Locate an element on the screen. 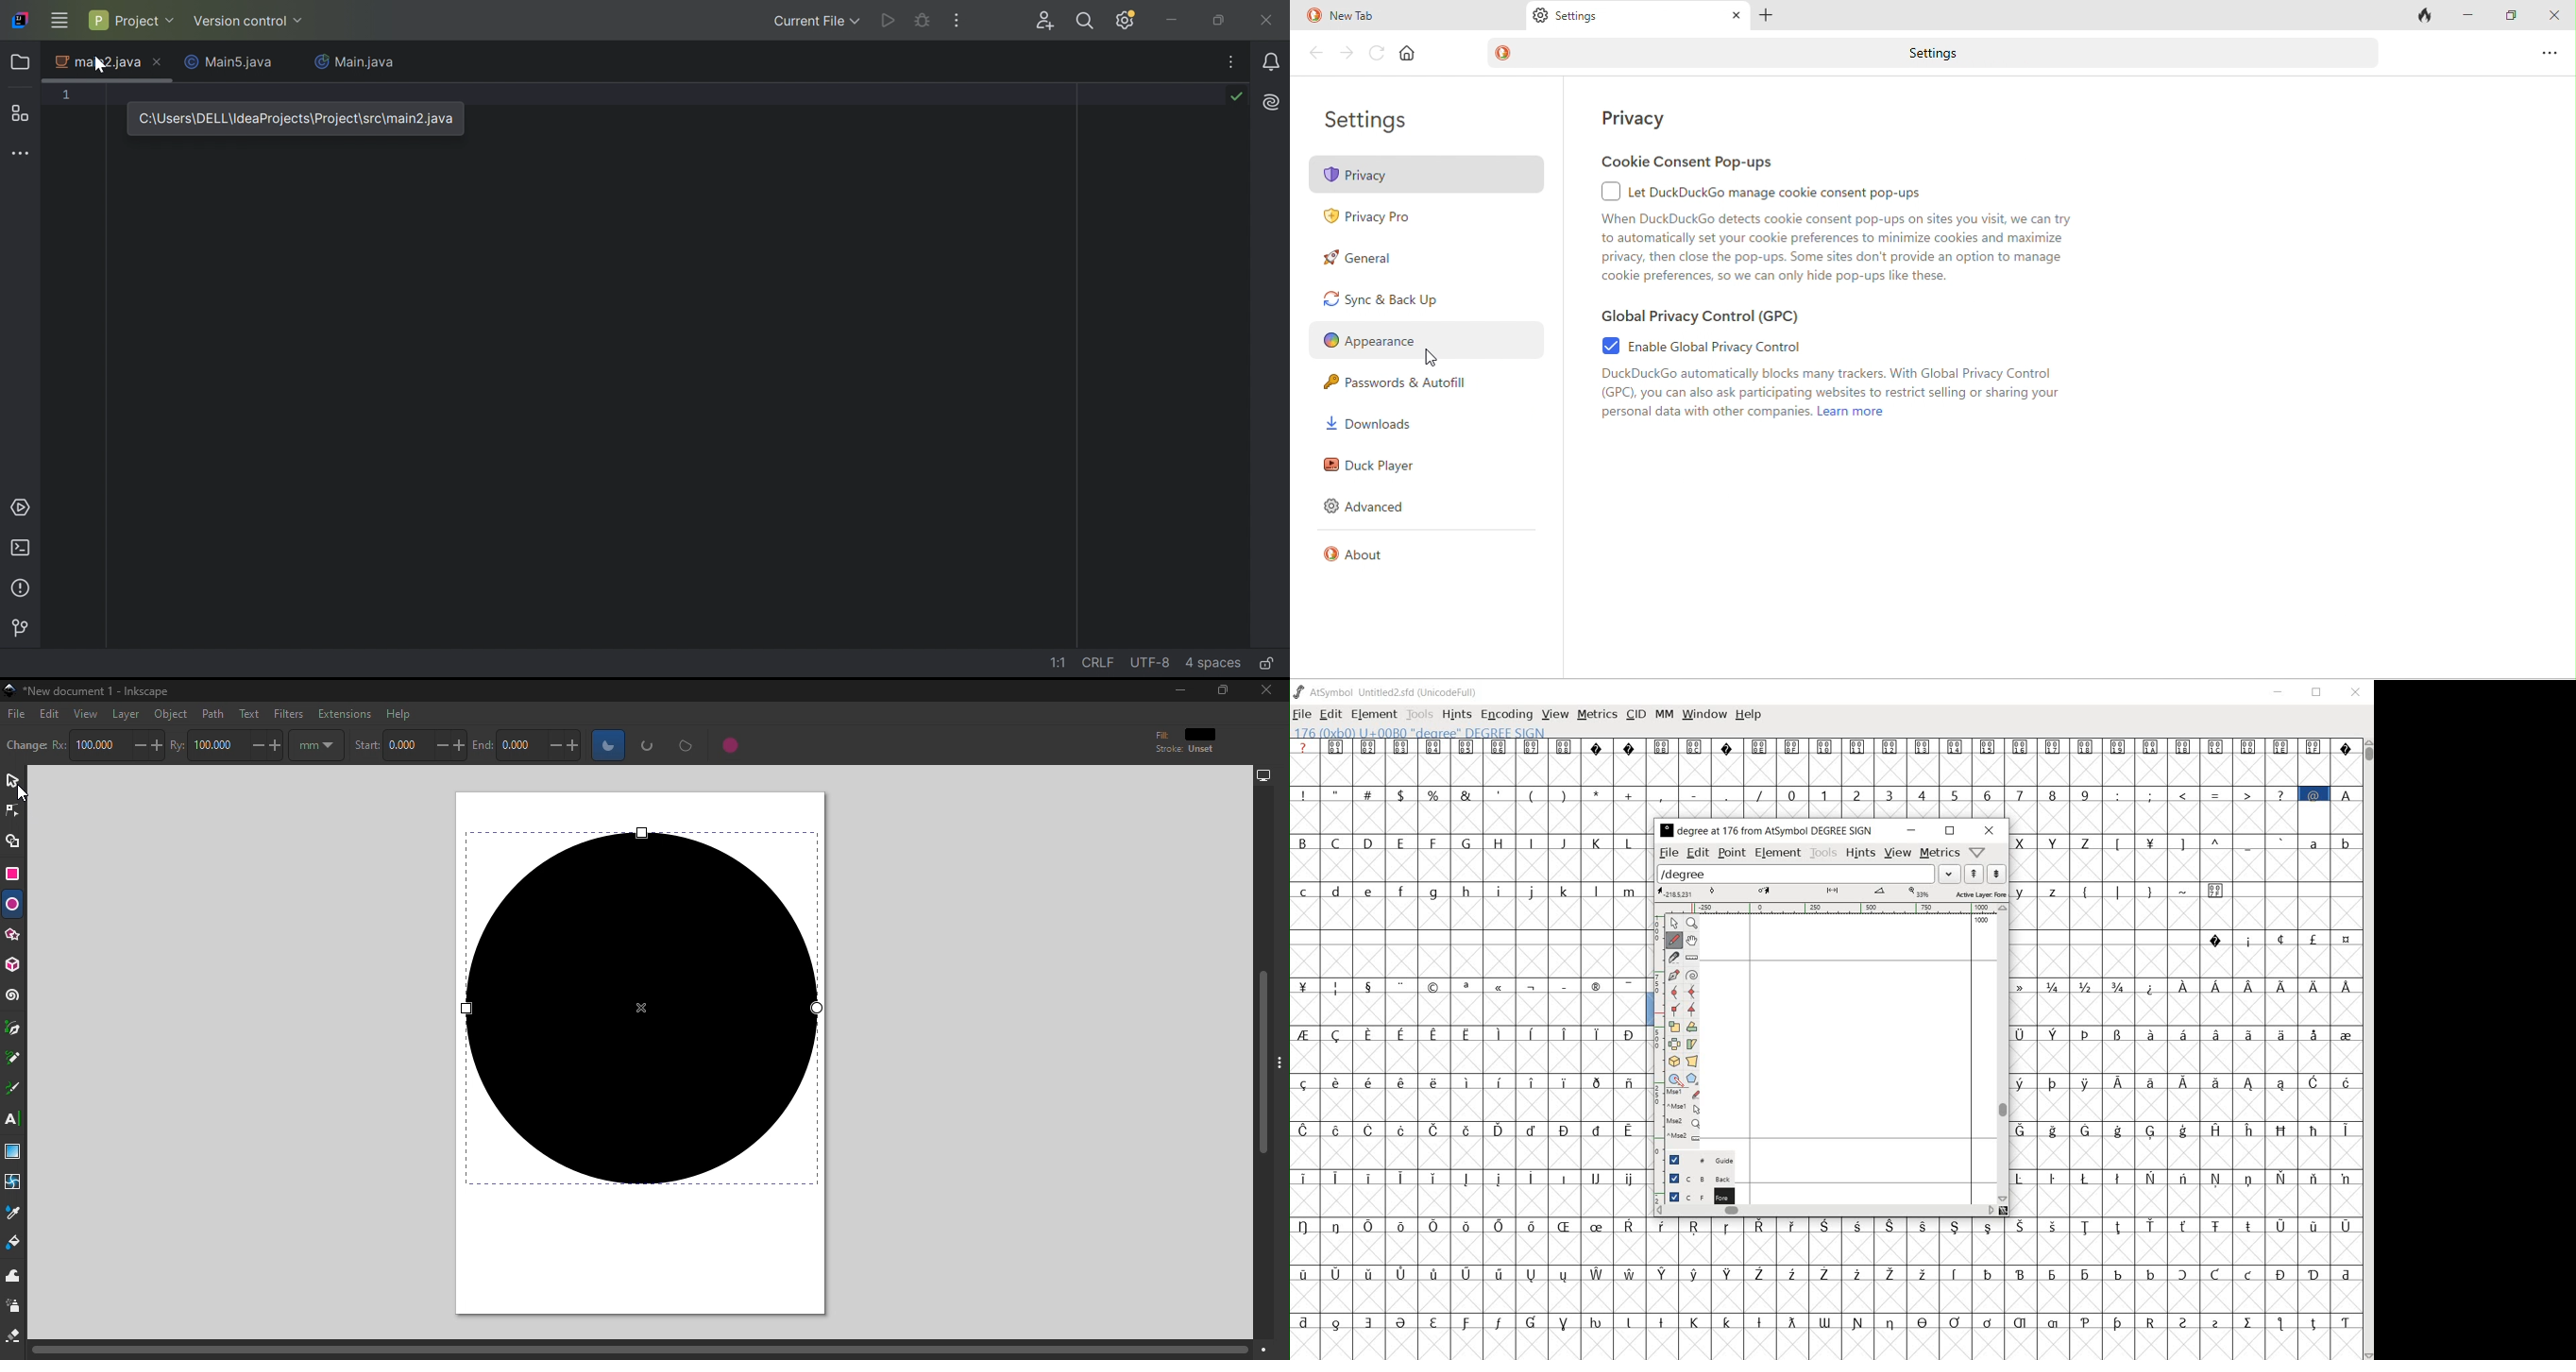 The width and height of the screenshot is (2576, 1372). Add a corner point is located at coordinates (1674, 1011).